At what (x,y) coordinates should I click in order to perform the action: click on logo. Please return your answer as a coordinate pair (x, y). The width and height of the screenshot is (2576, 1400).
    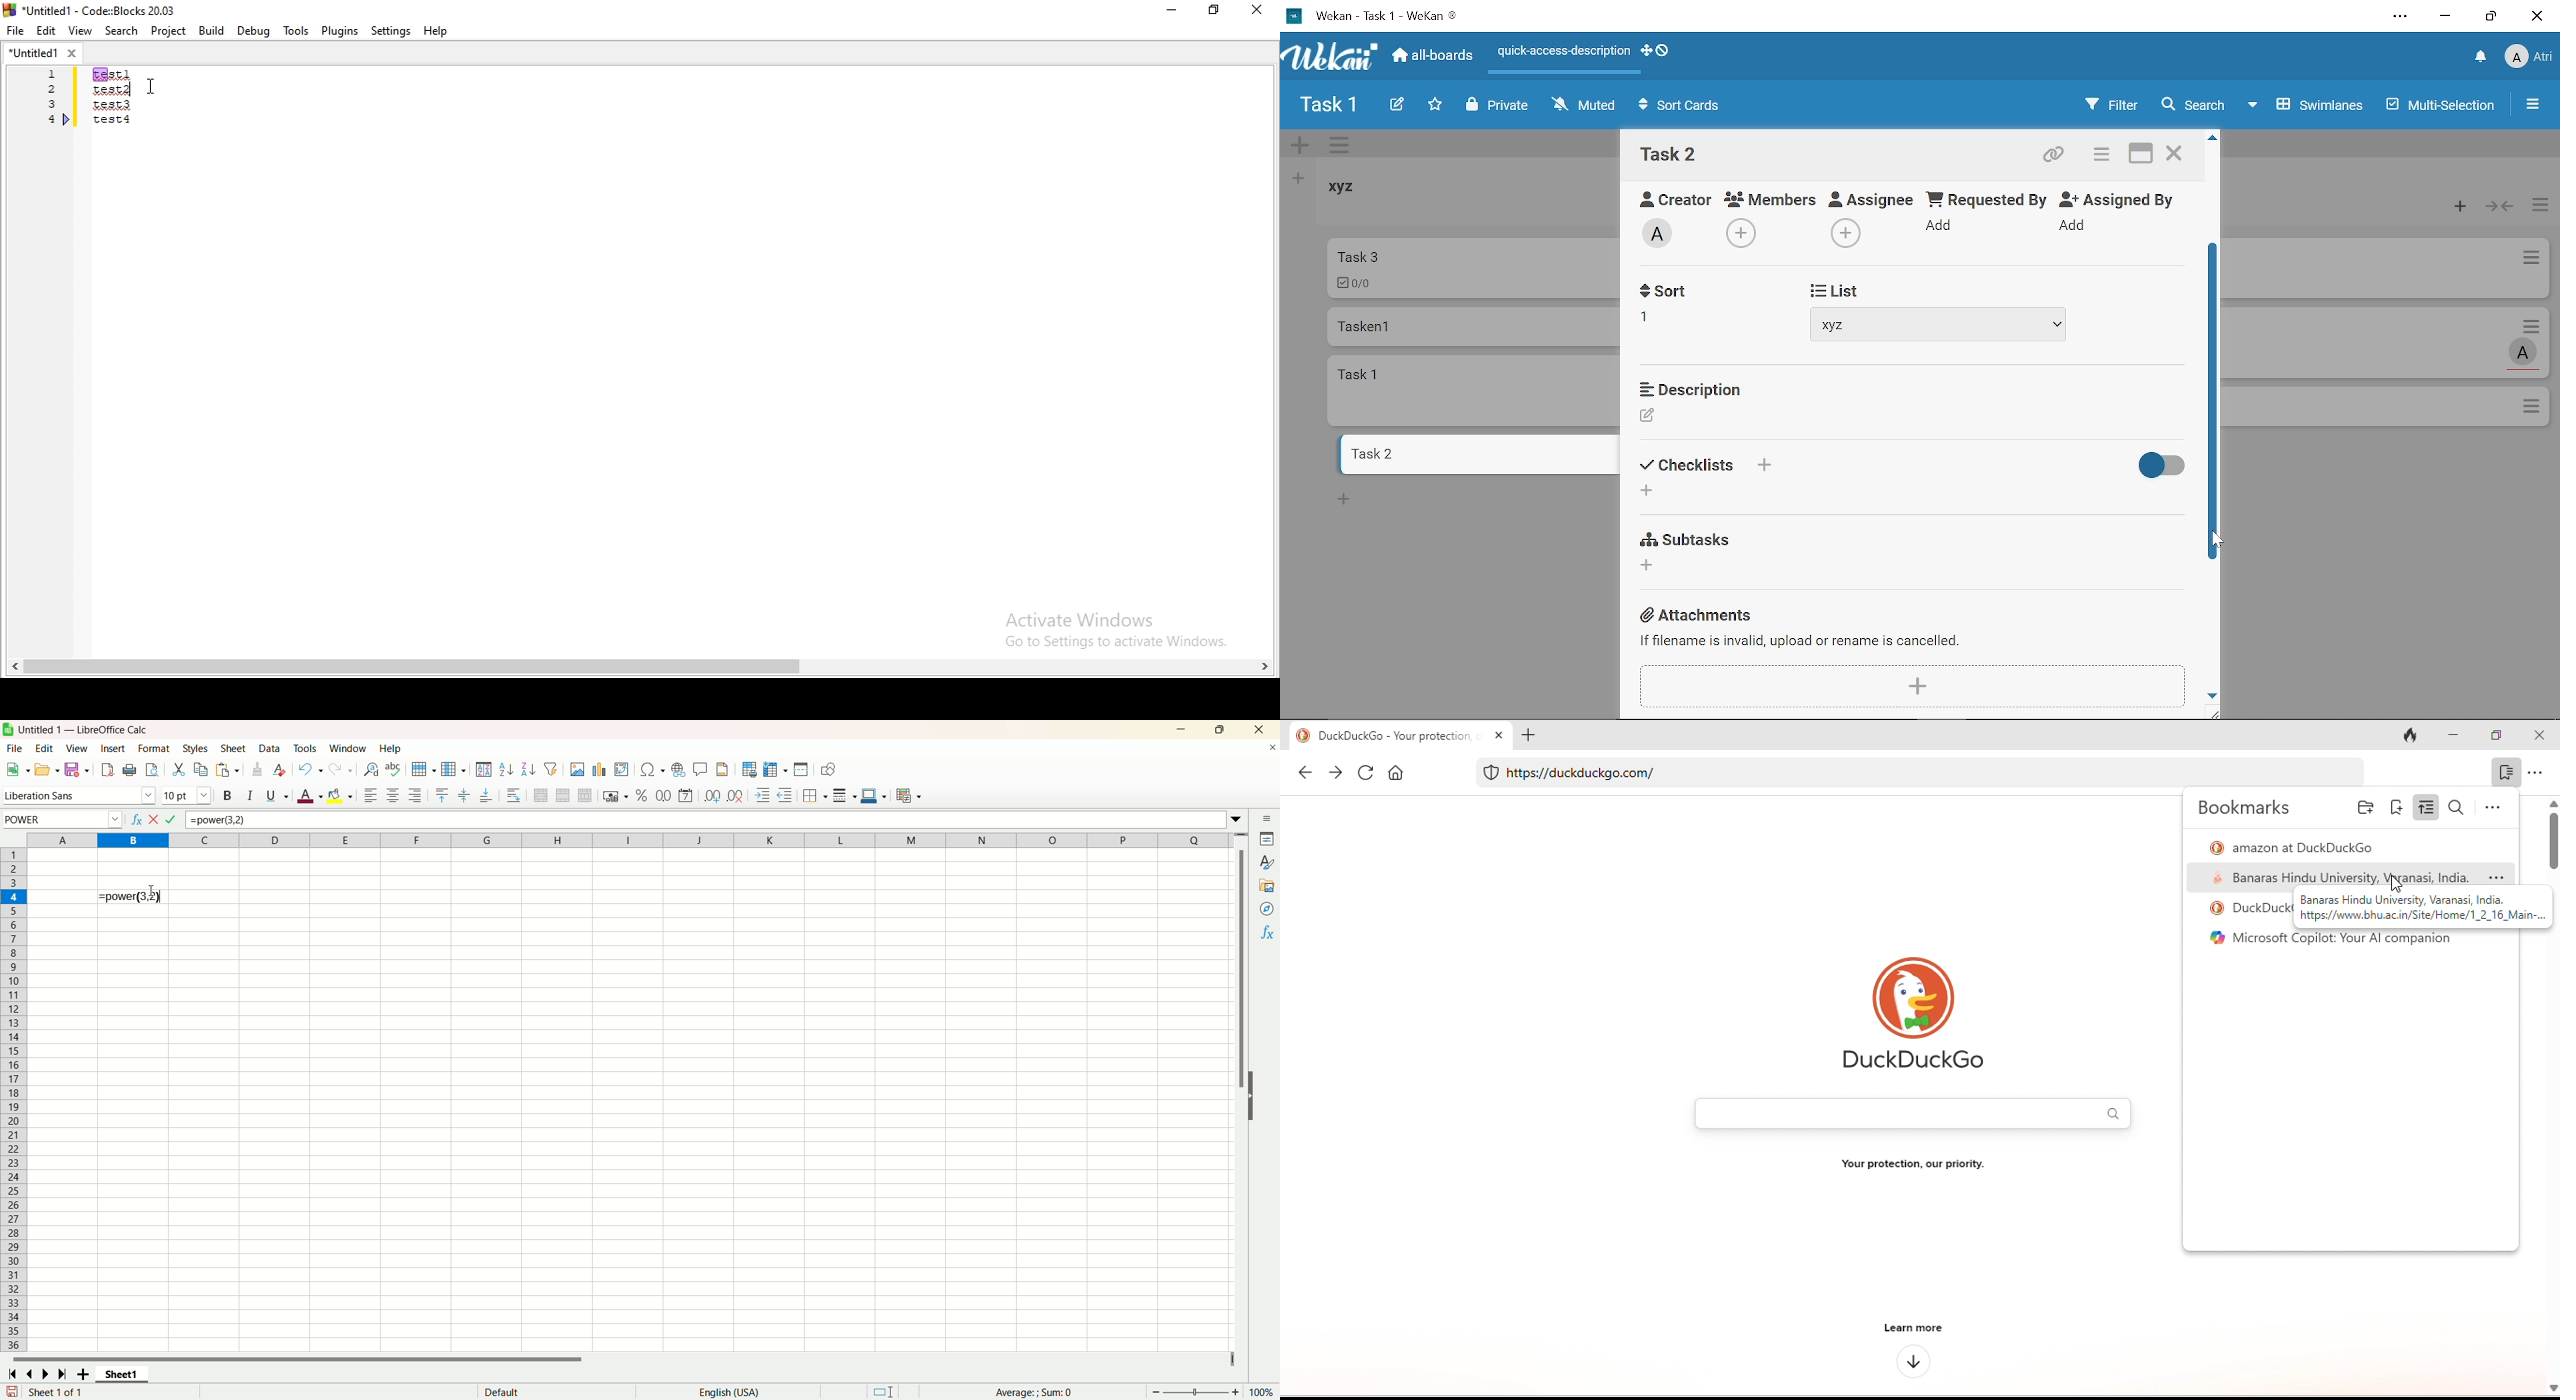
    Looking at the image, I should click on (92, 8).